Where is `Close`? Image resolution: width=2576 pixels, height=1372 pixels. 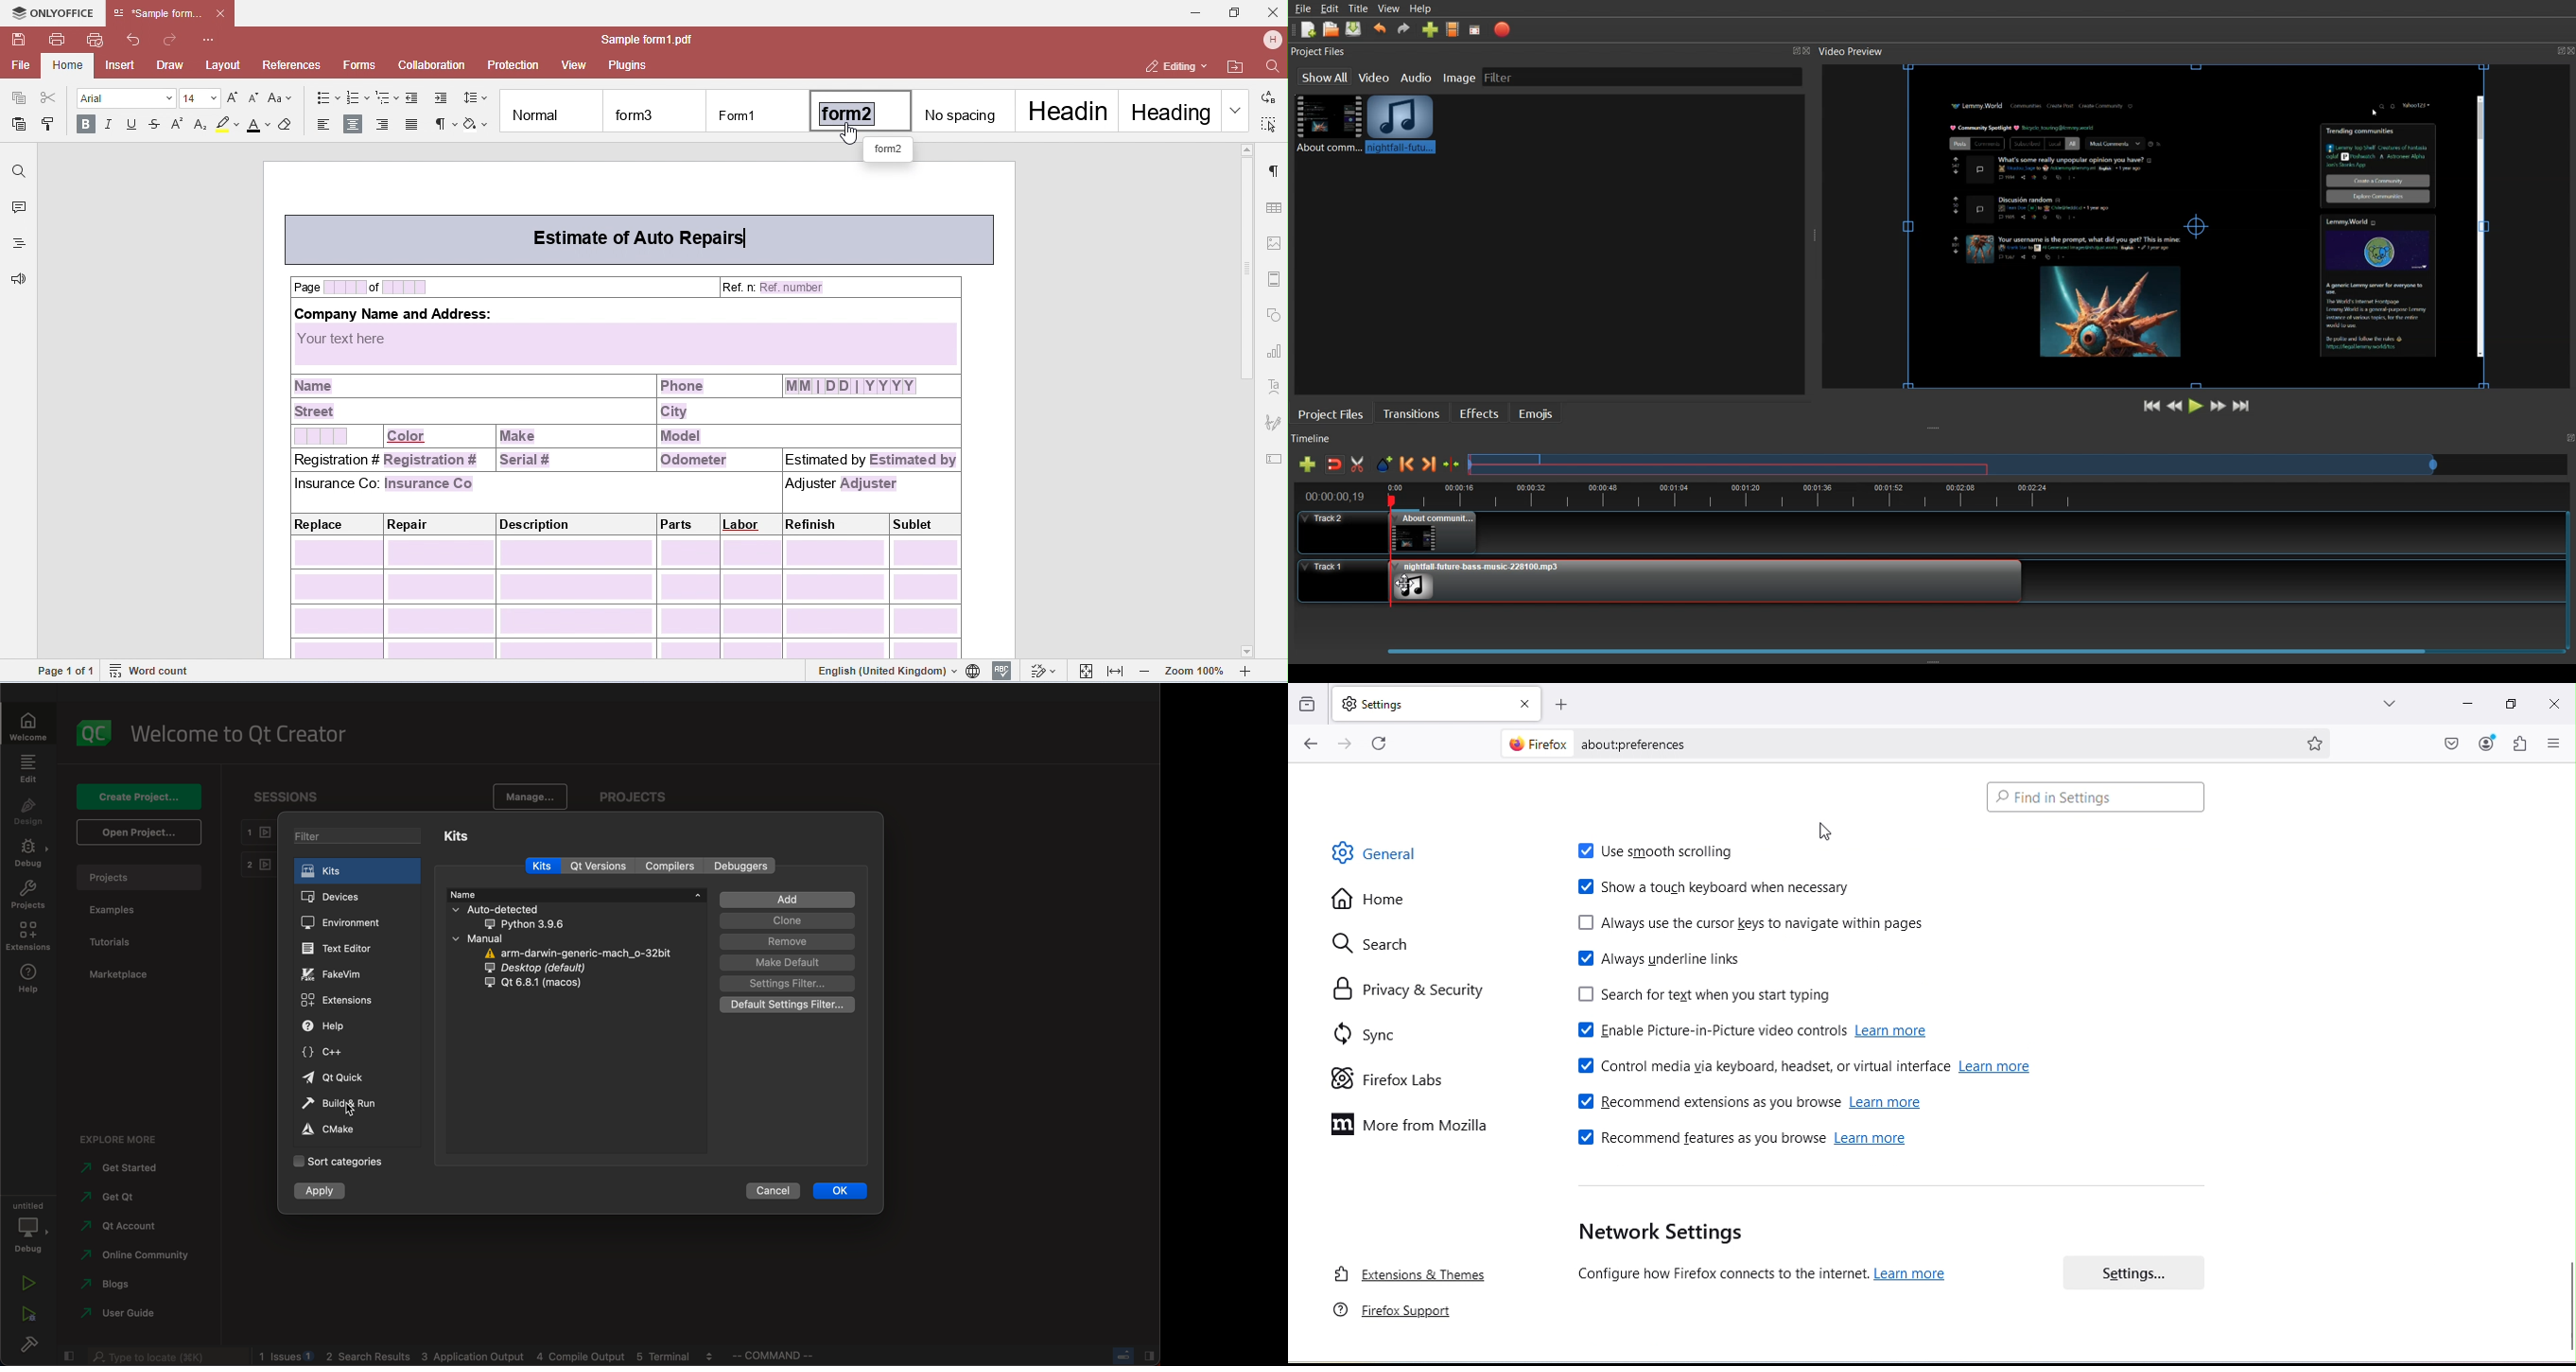 Close is located at coordinates (2554, 703).